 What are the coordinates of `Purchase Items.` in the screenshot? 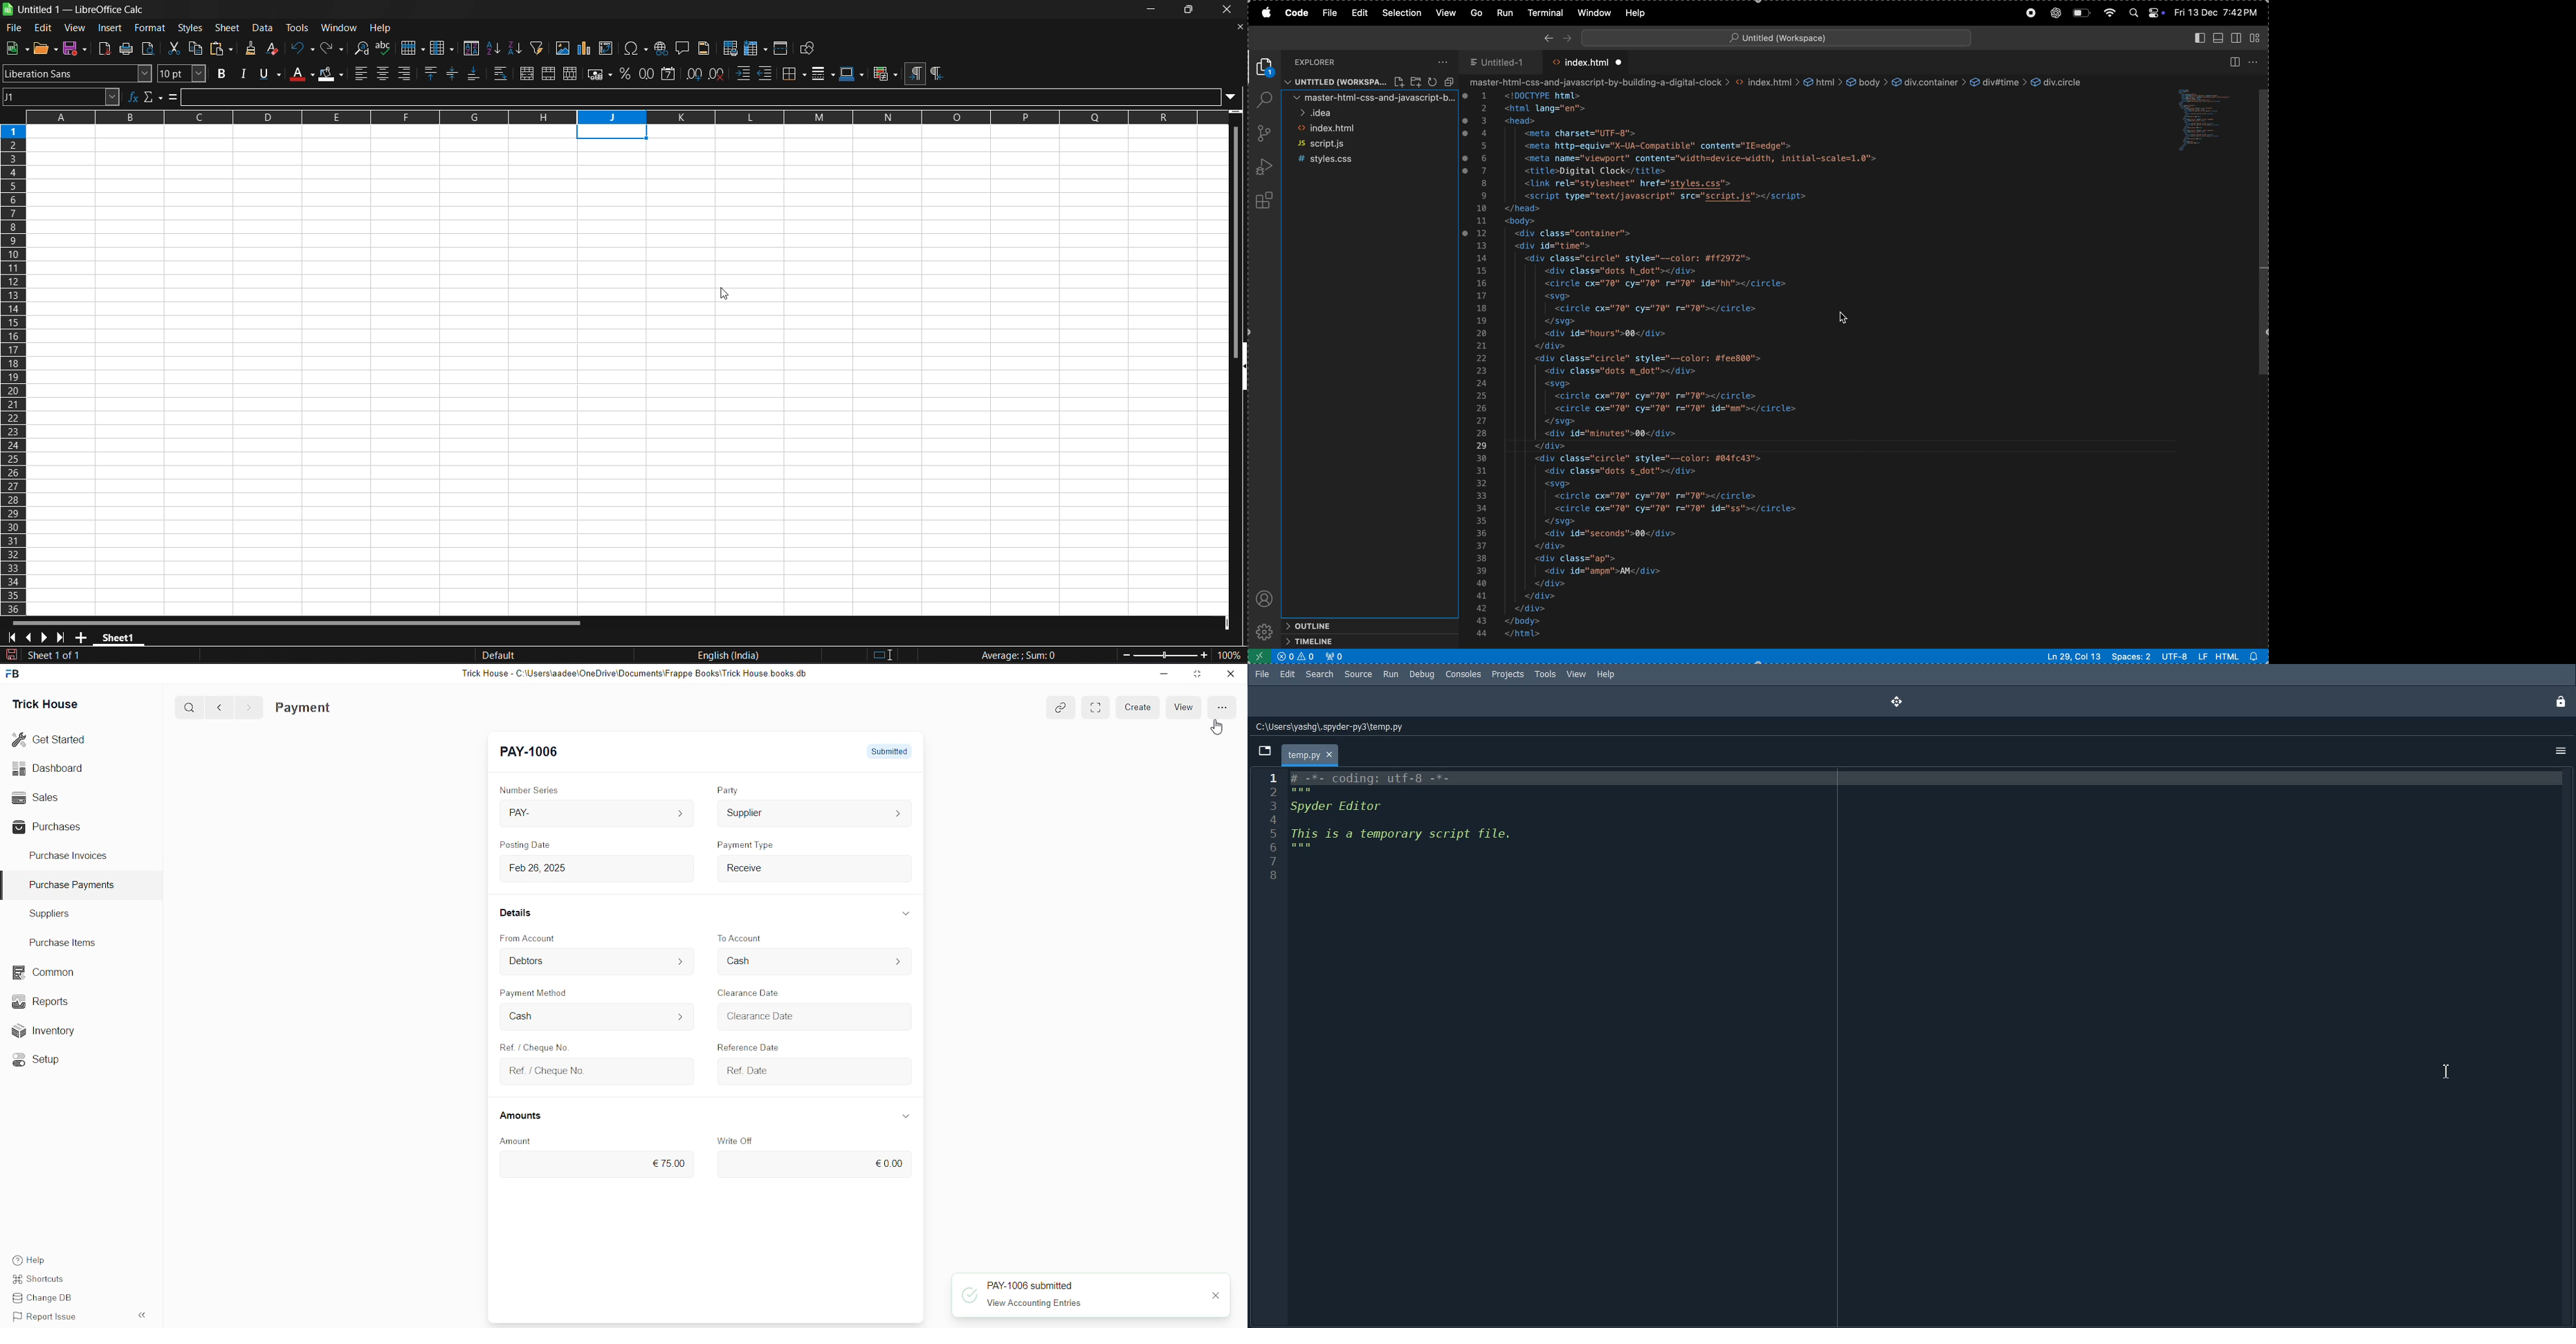 It's located at (60, 941).